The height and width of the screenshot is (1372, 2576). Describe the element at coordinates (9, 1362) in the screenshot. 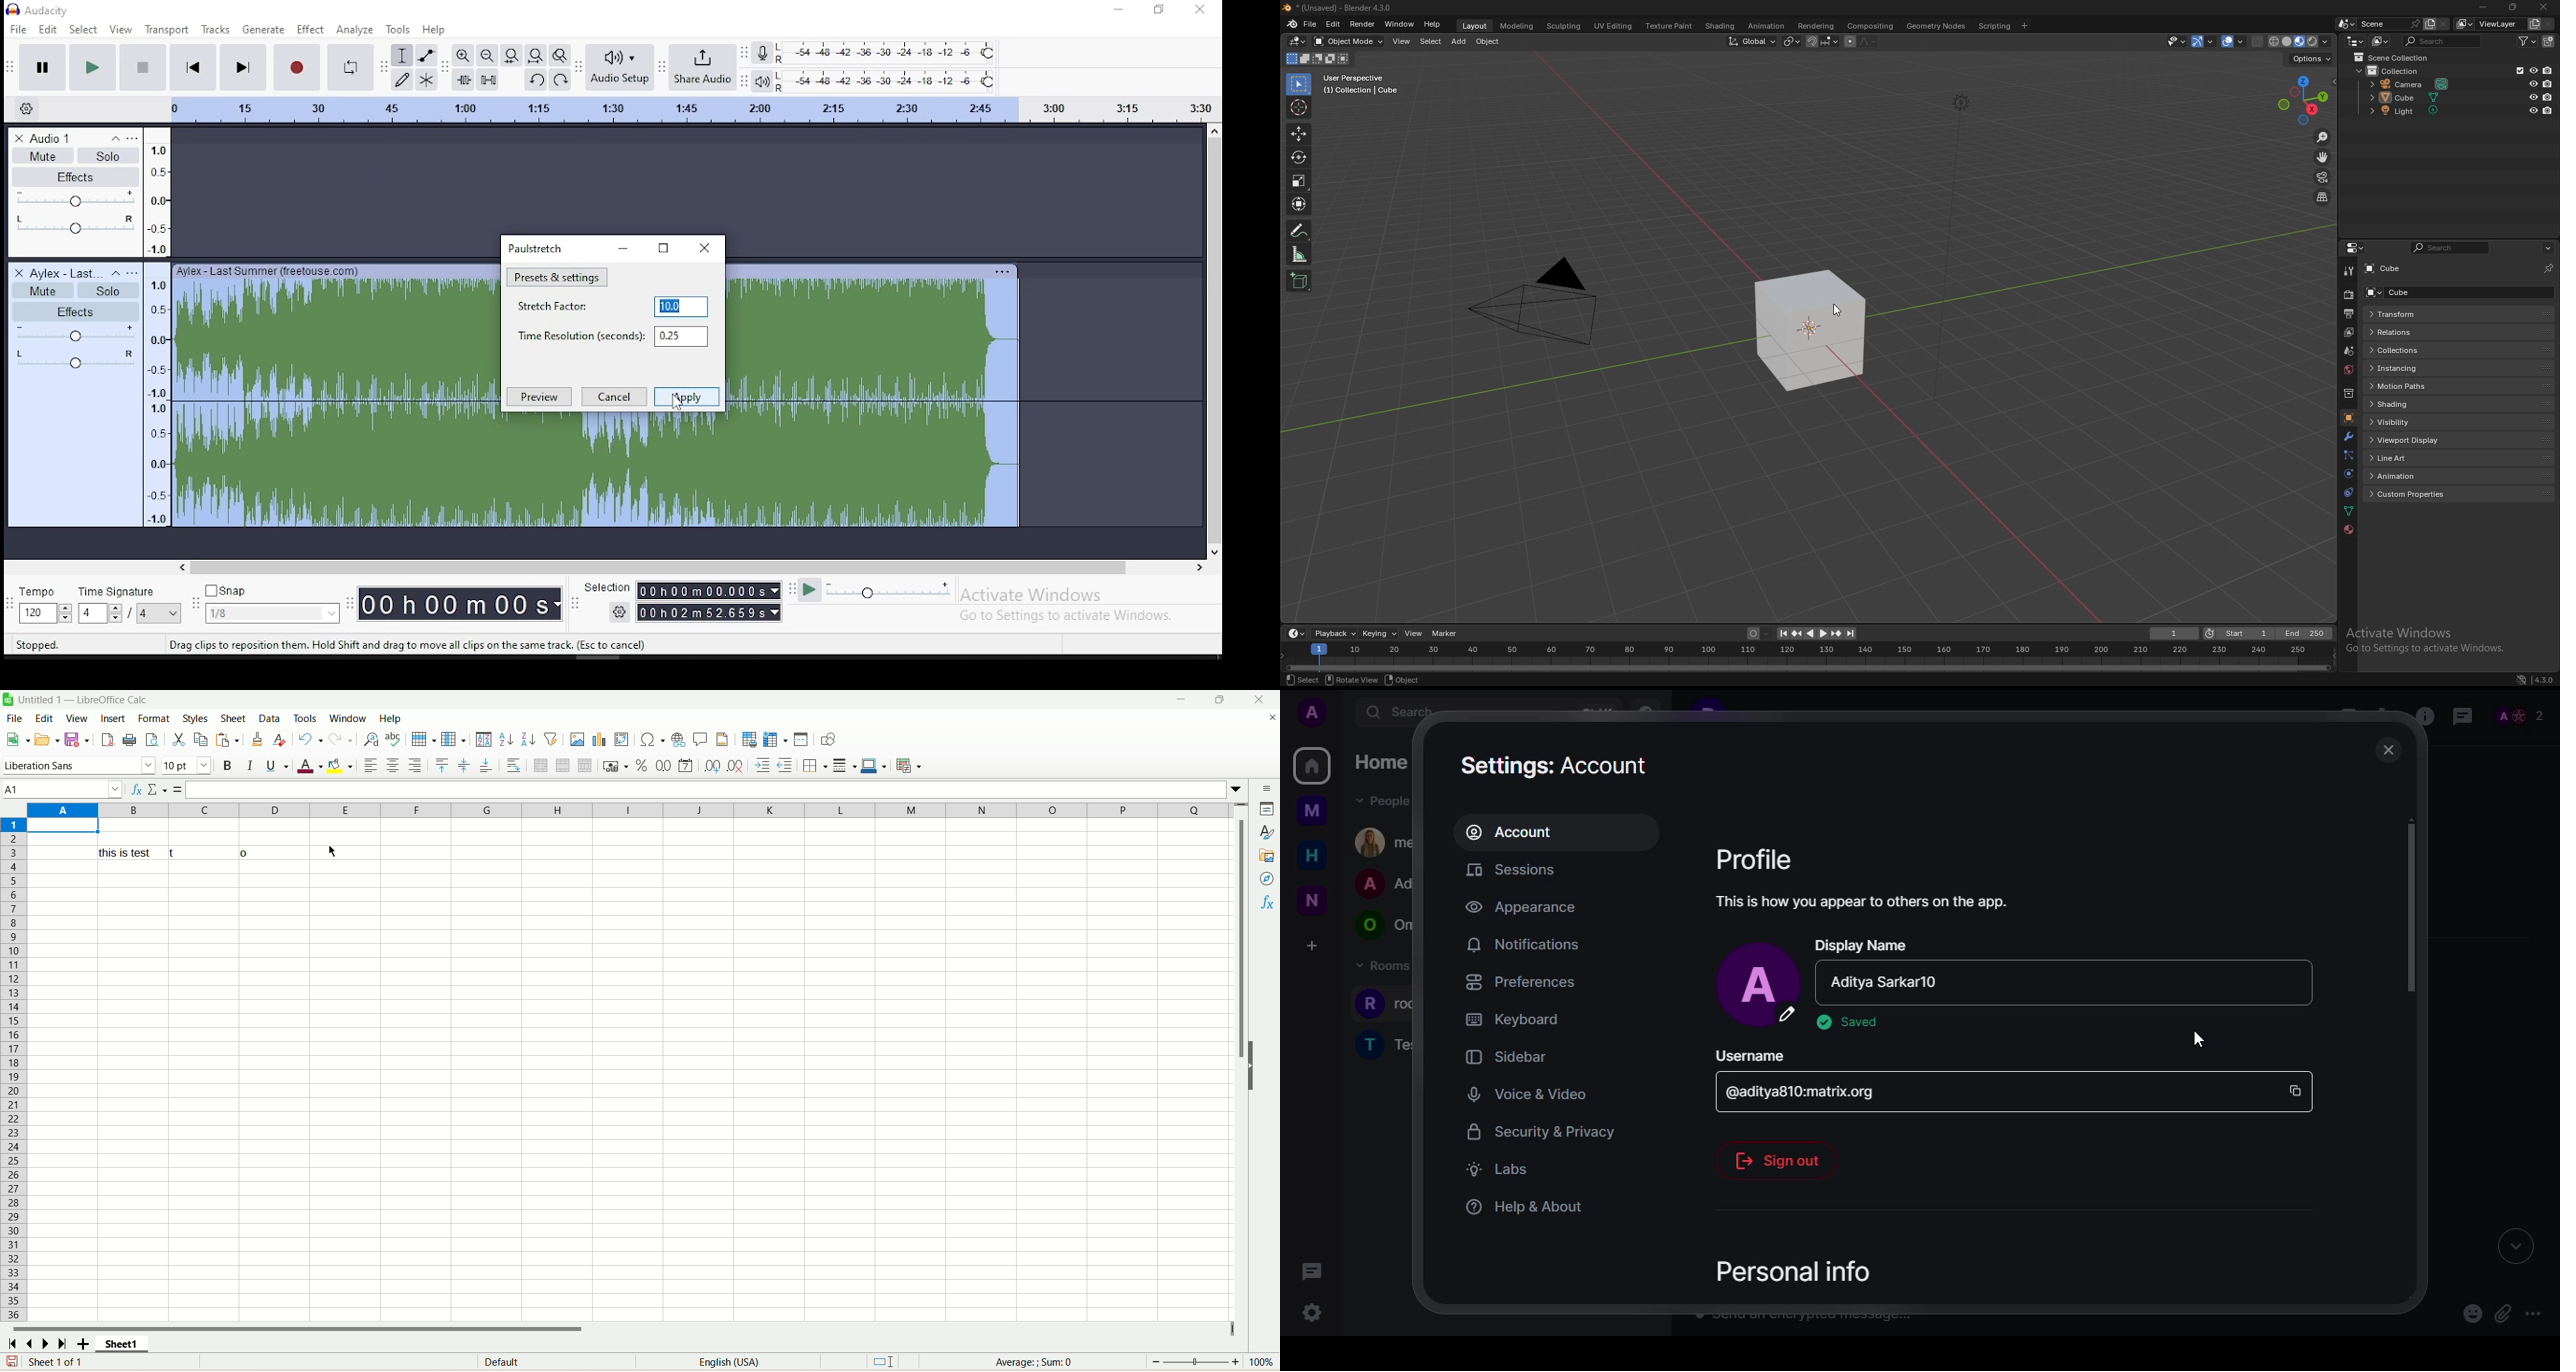

I see `save` at that location.